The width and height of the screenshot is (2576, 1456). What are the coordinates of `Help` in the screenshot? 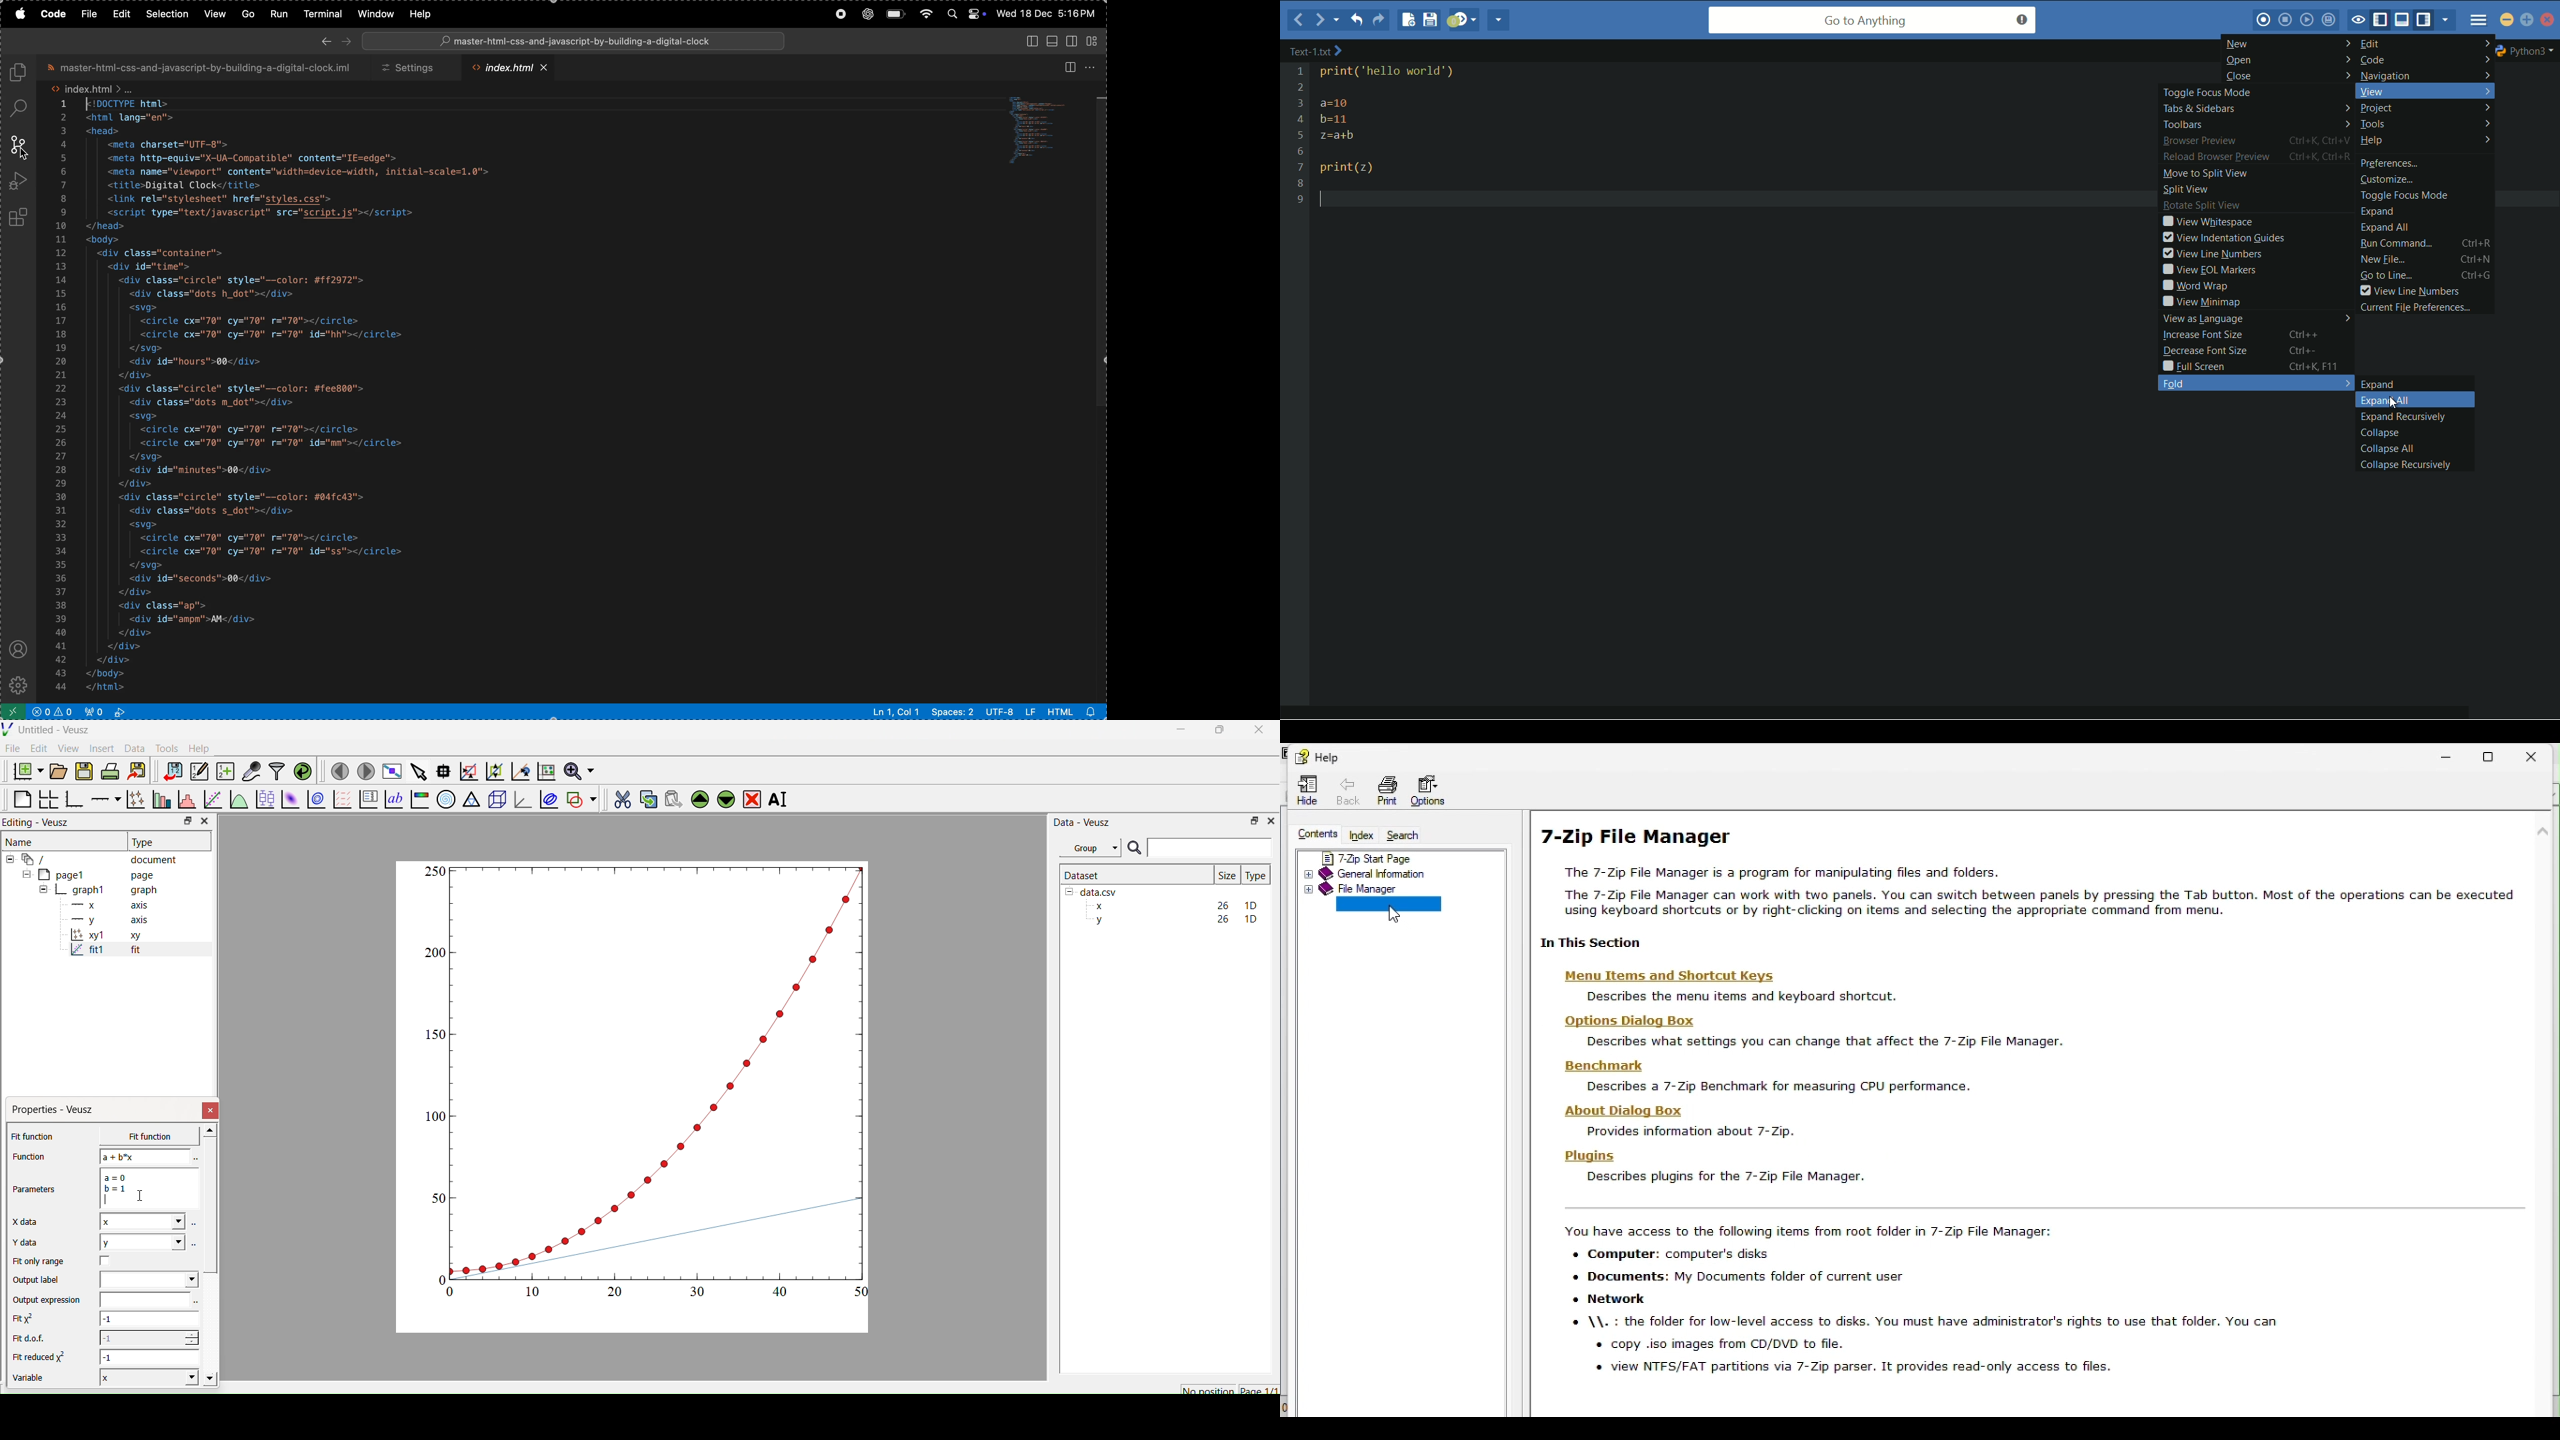 It's located at (1319, 755).